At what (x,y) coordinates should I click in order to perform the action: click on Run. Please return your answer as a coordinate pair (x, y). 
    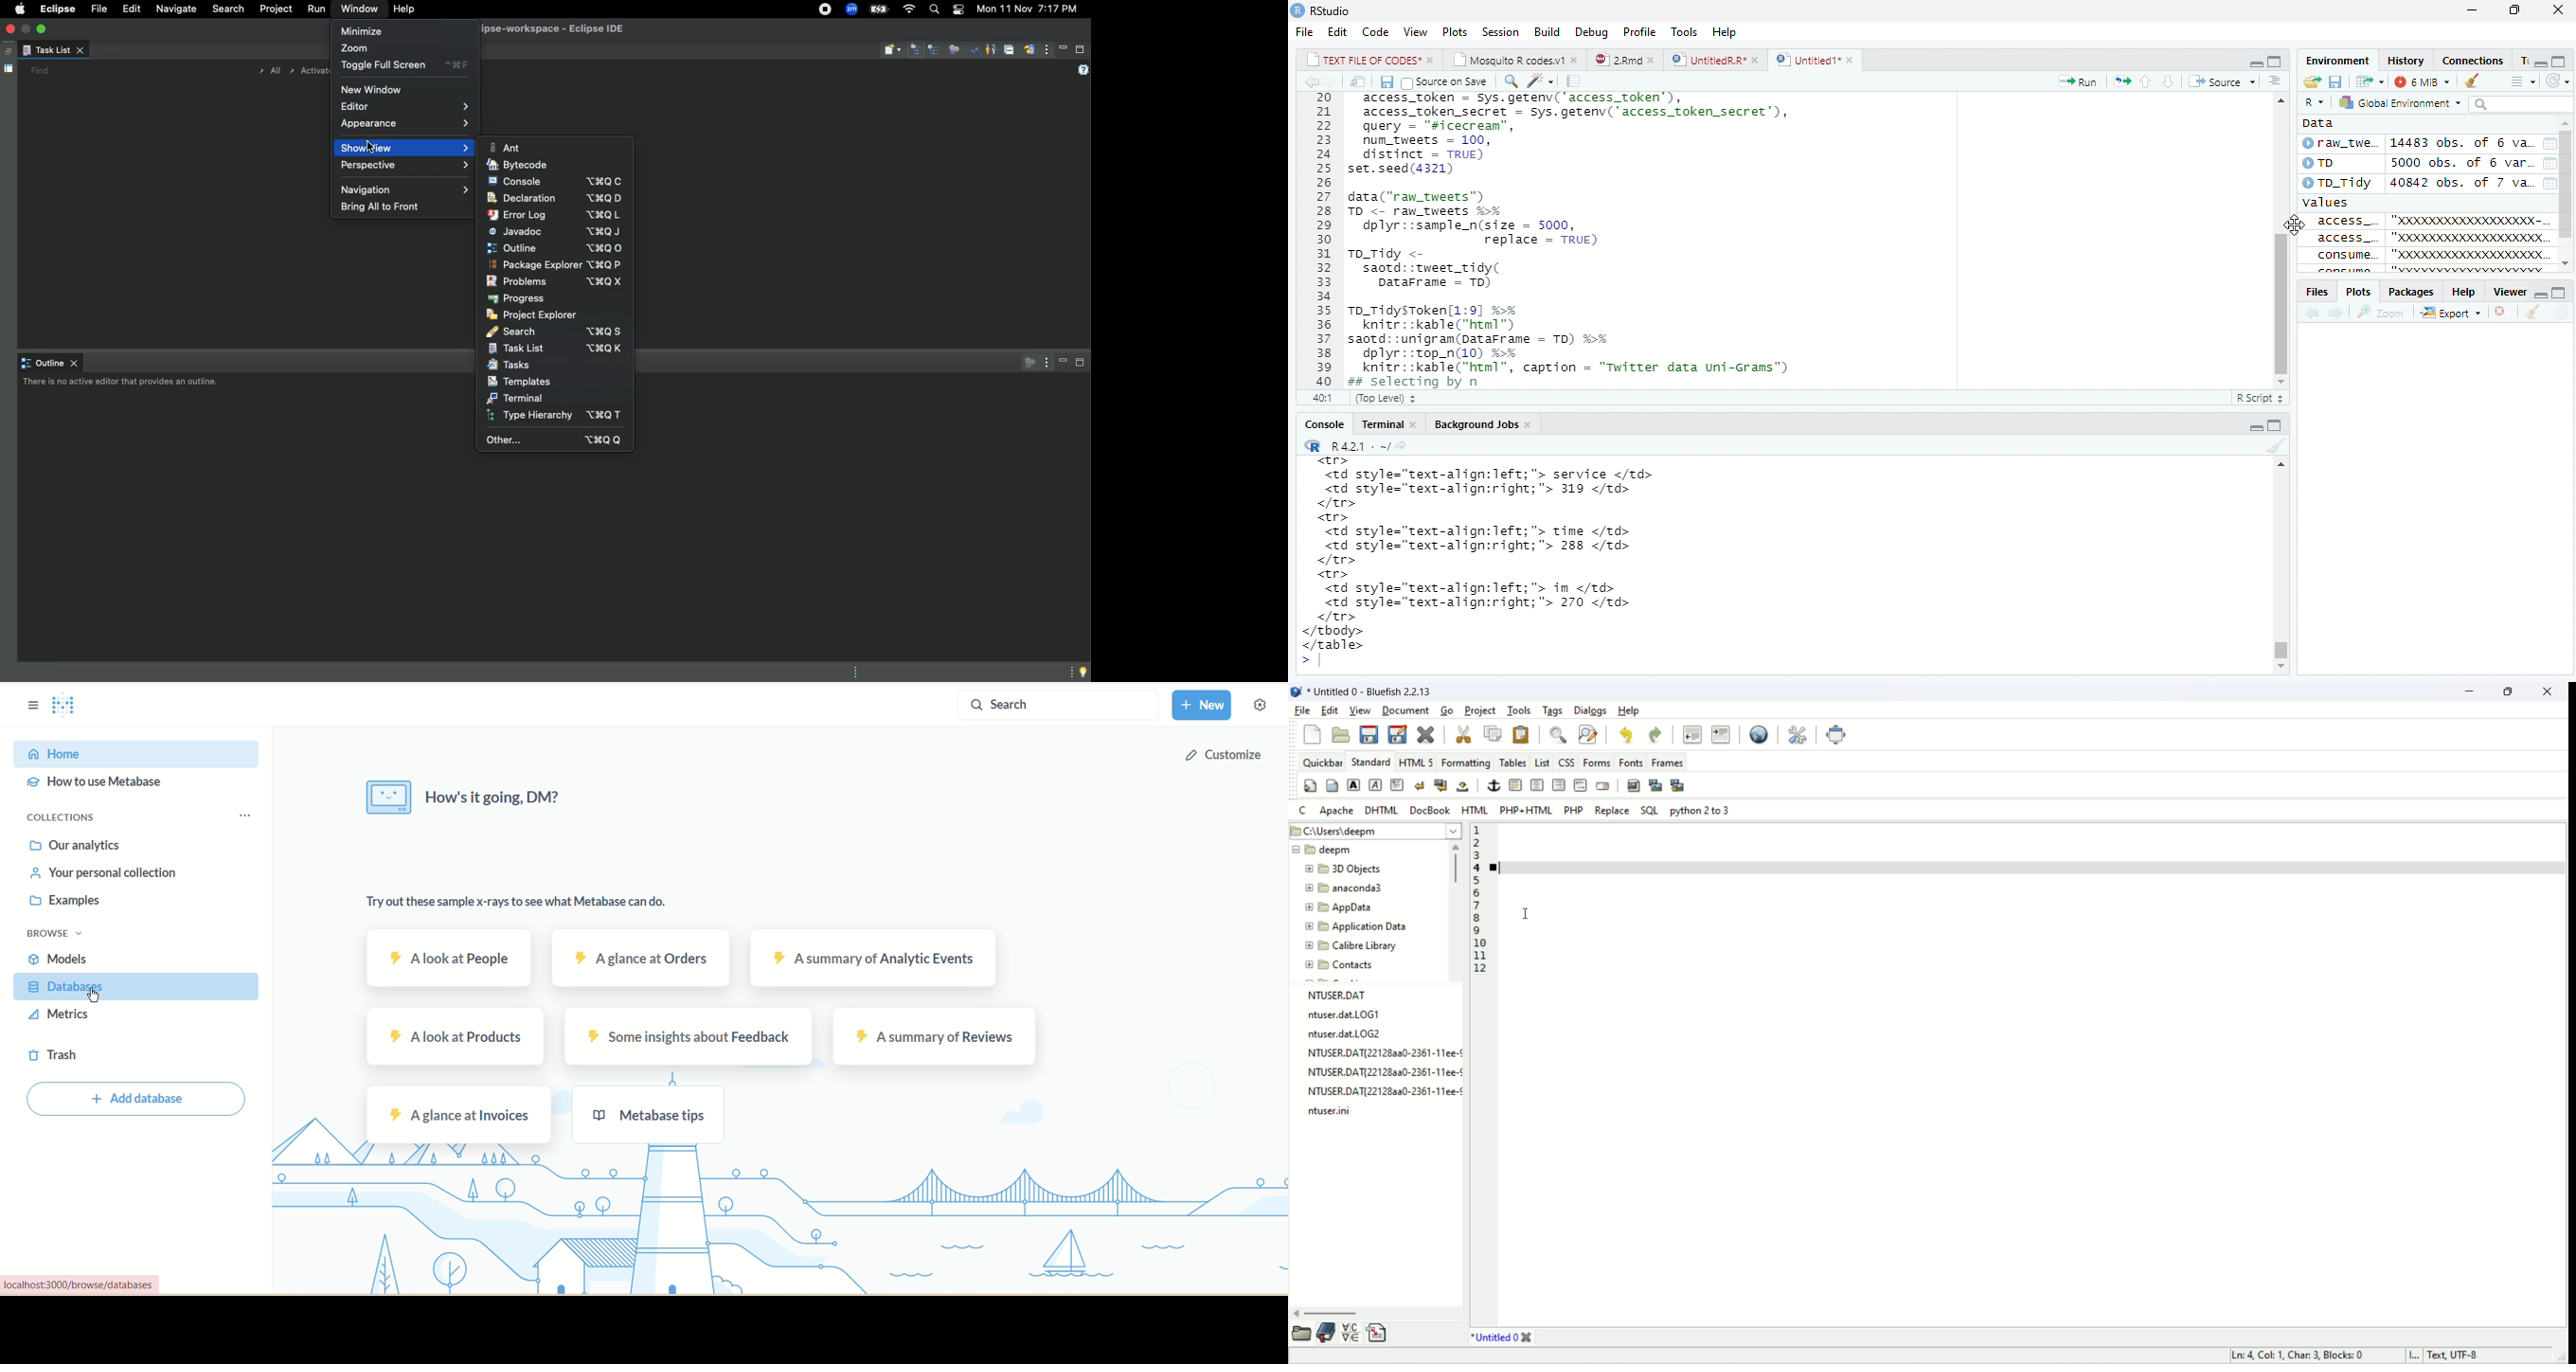
    Looking at the image, I should click on (2077, 81).